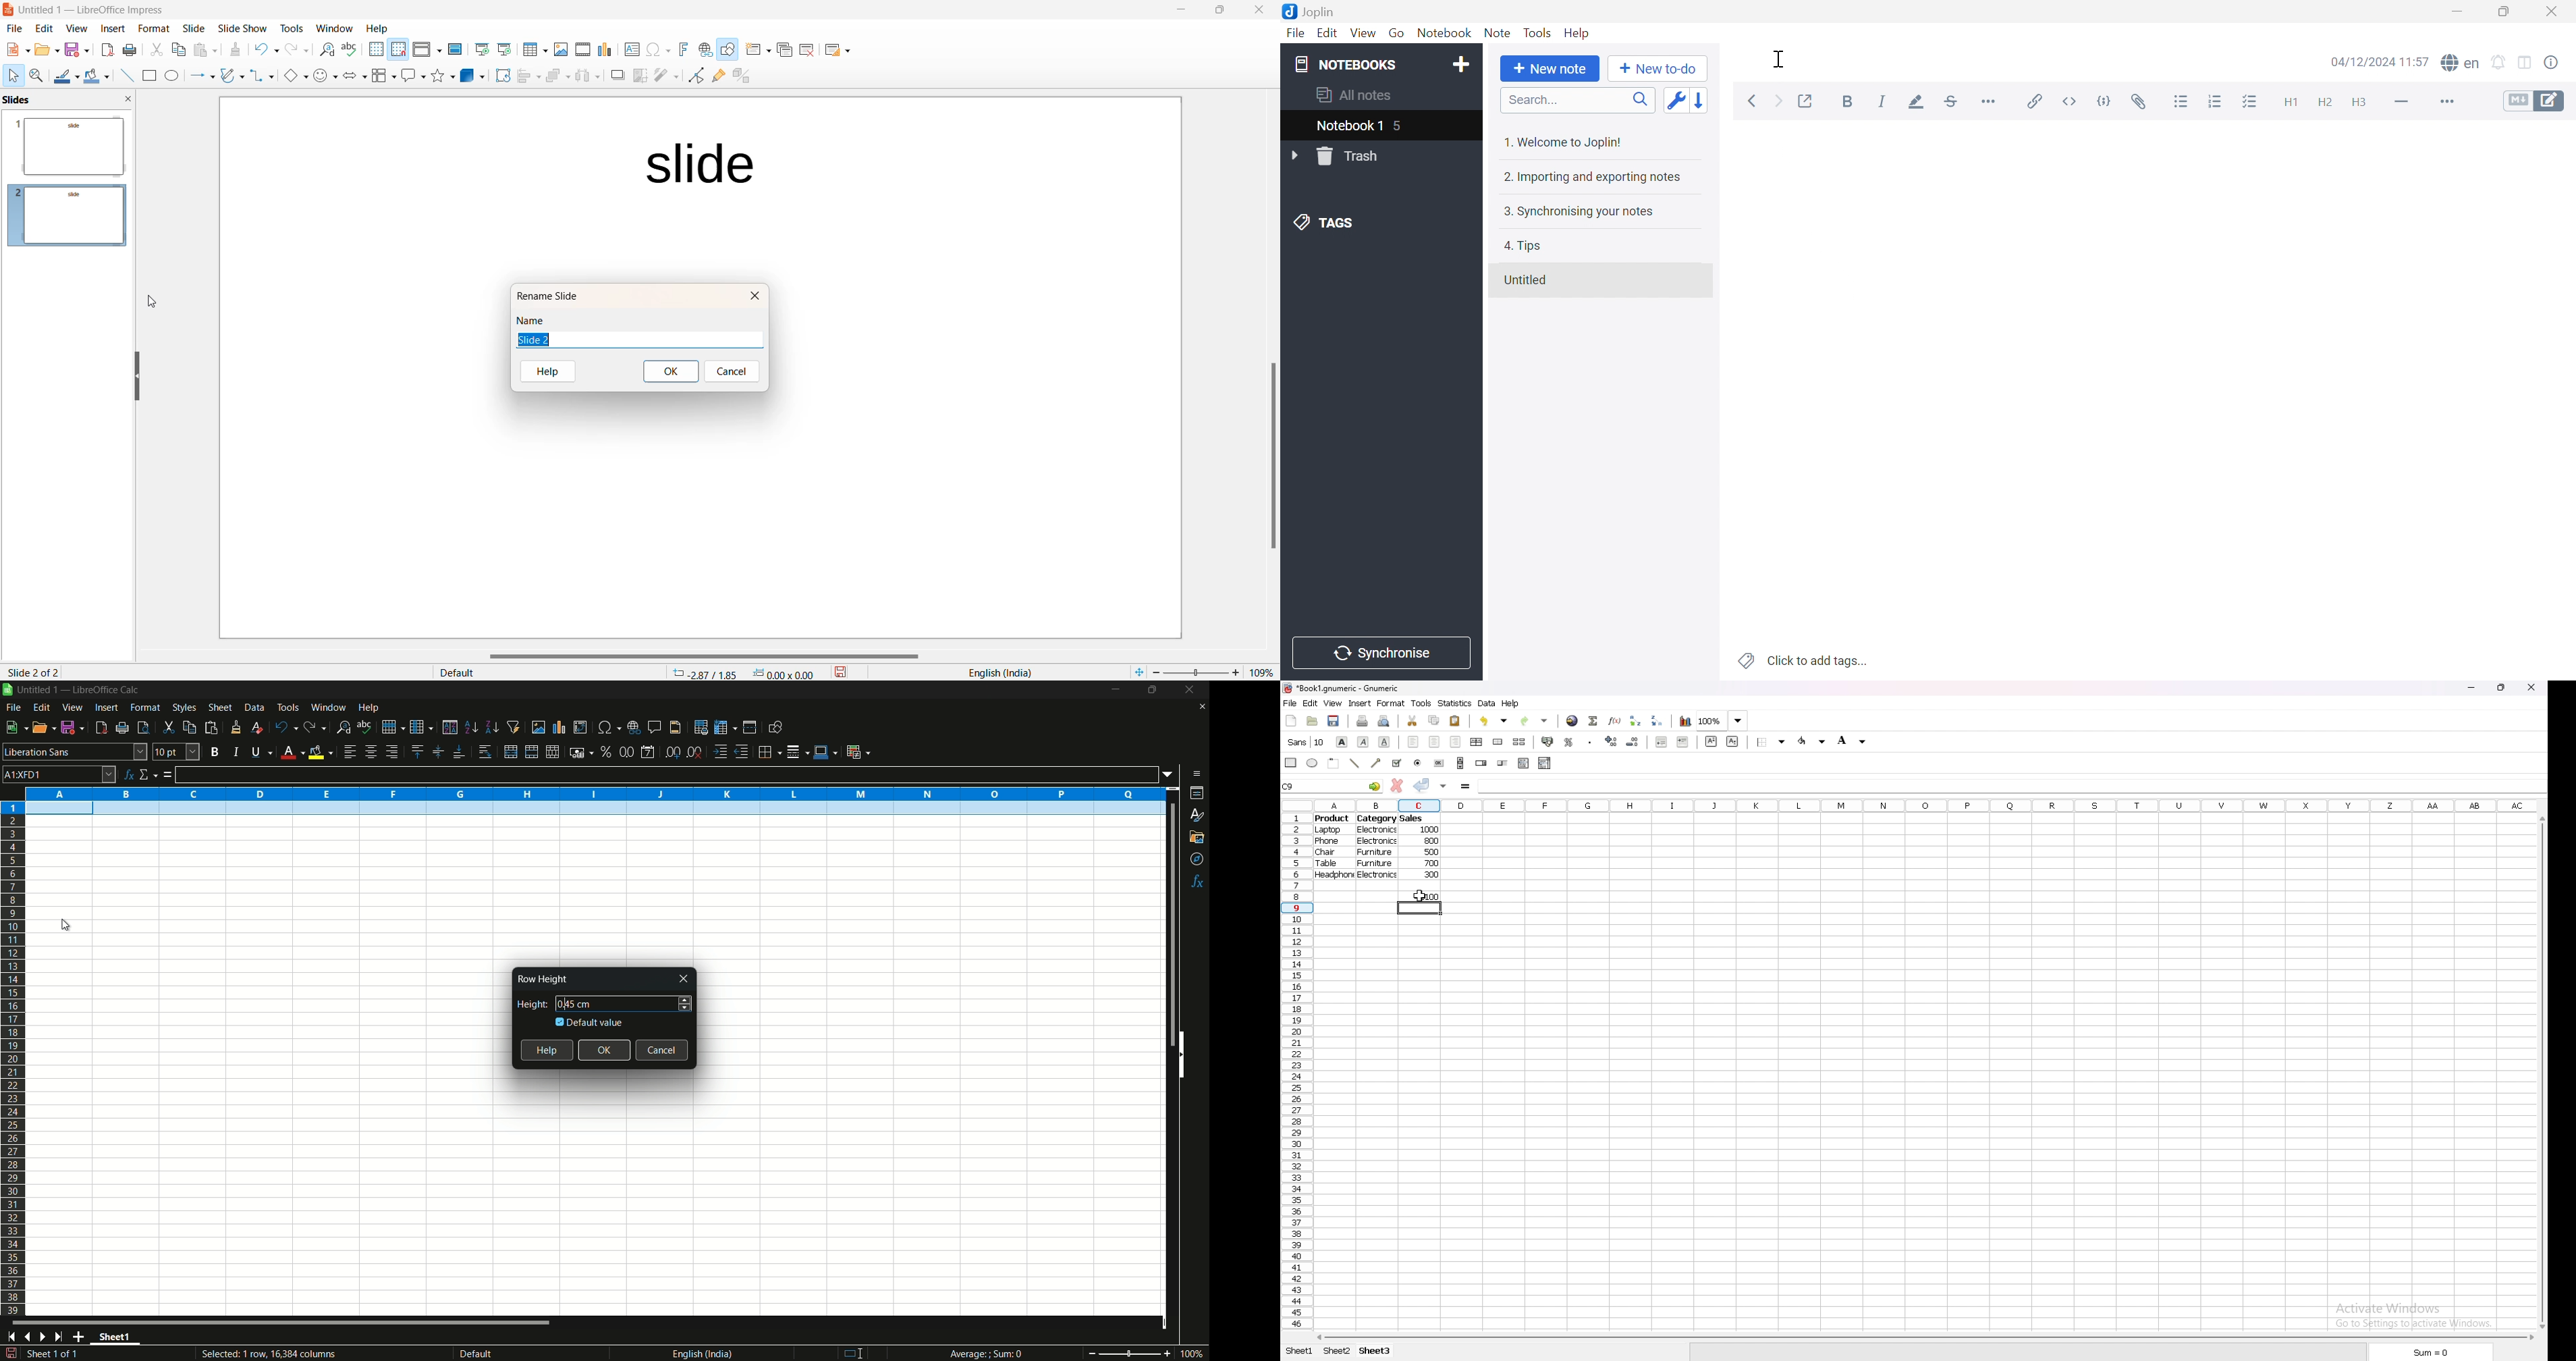  What do you see at coordinates (1554, 69) in the screenshot?
I see `New note` at bounding box center [1554, 69].